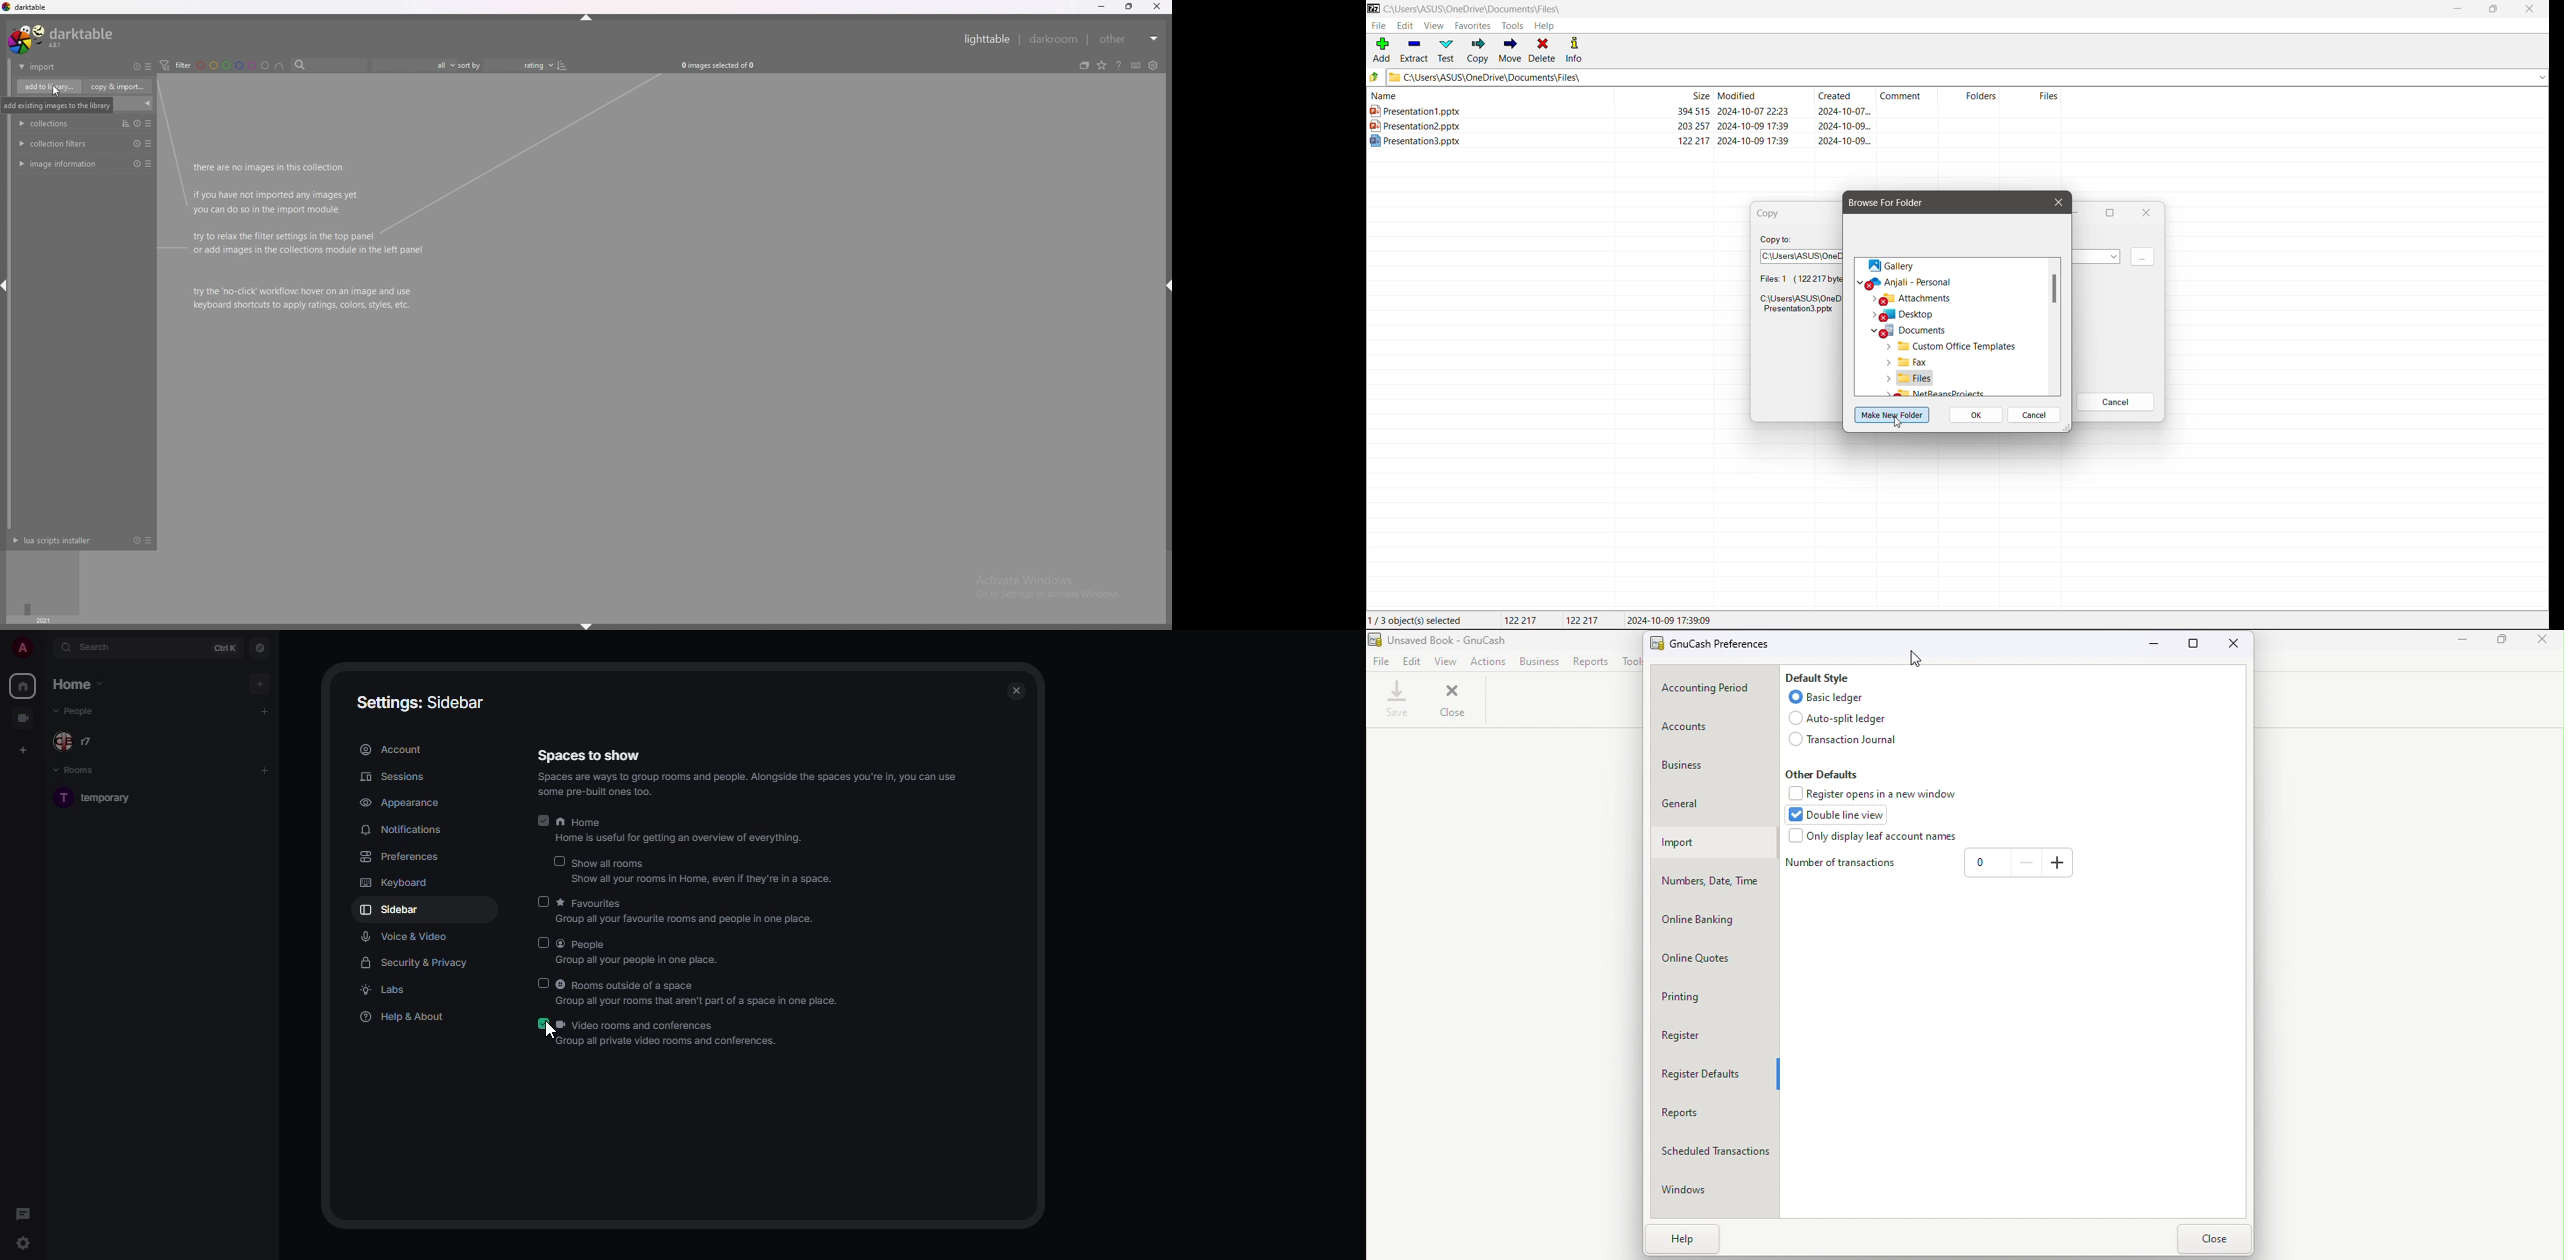 This screenshot has height=1260, width=2576. What do you see at coordinates (82, 685) in the screenshot?
I see `home` at bounding box center [82, 685].